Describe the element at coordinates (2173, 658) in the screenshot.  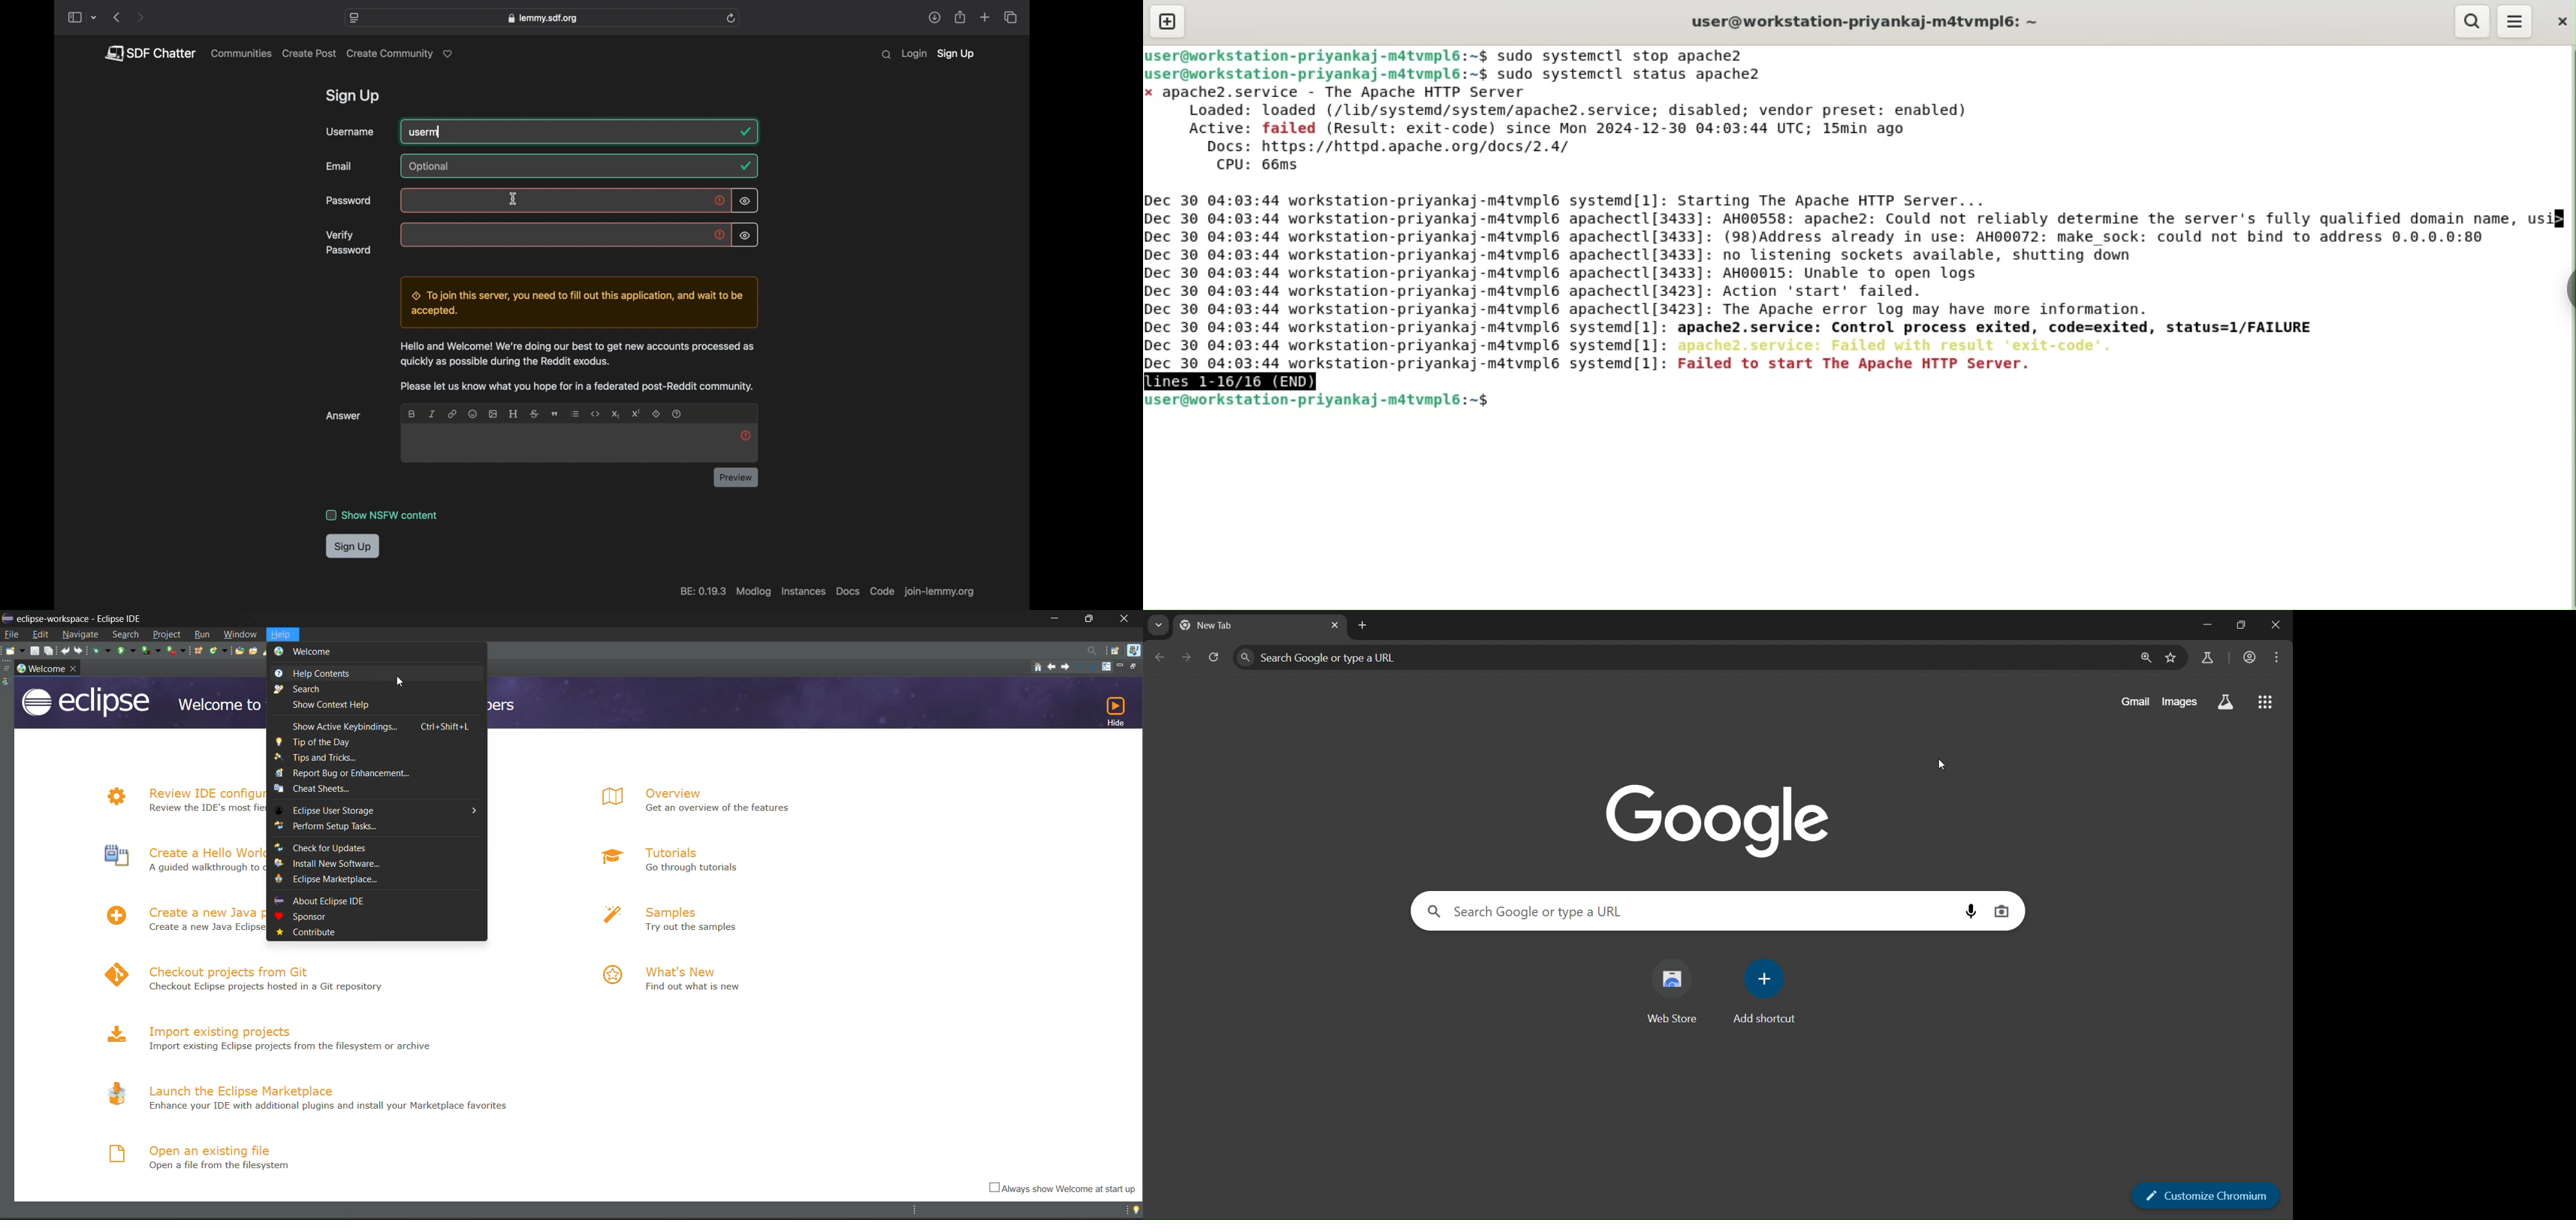
I see `bookmark page` at that location.